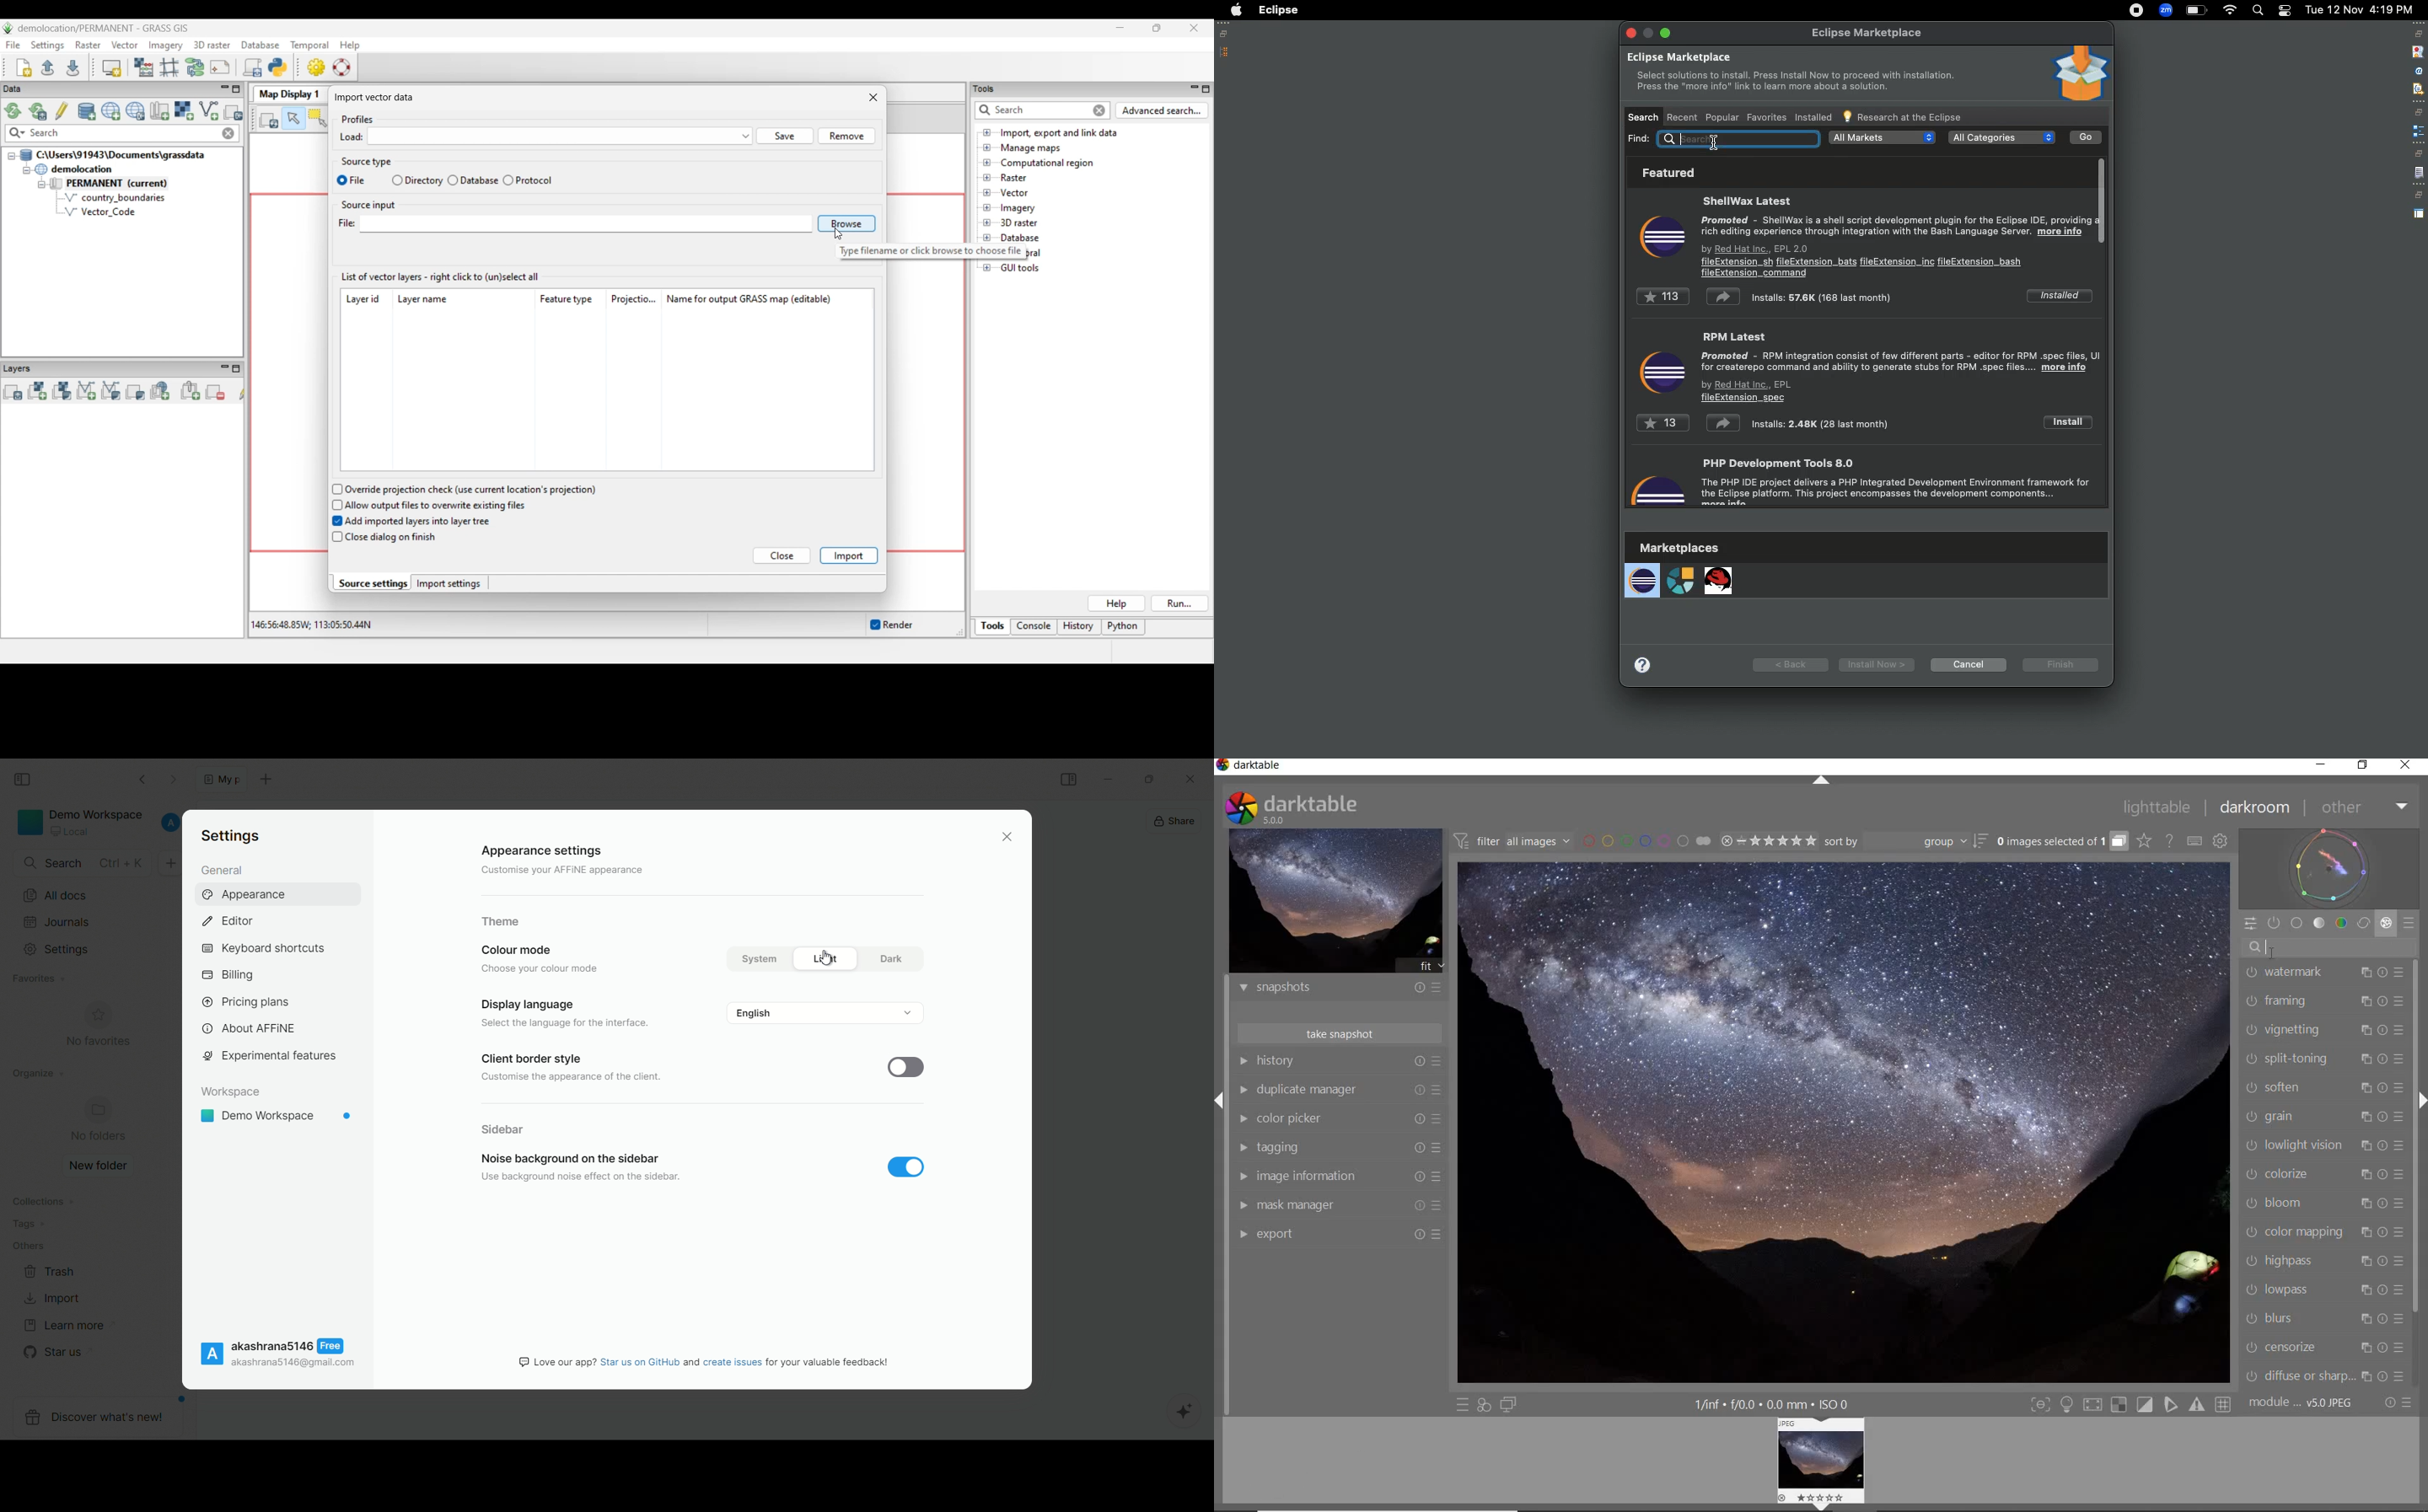  I want to click on Reset, so click(1416, 1235).